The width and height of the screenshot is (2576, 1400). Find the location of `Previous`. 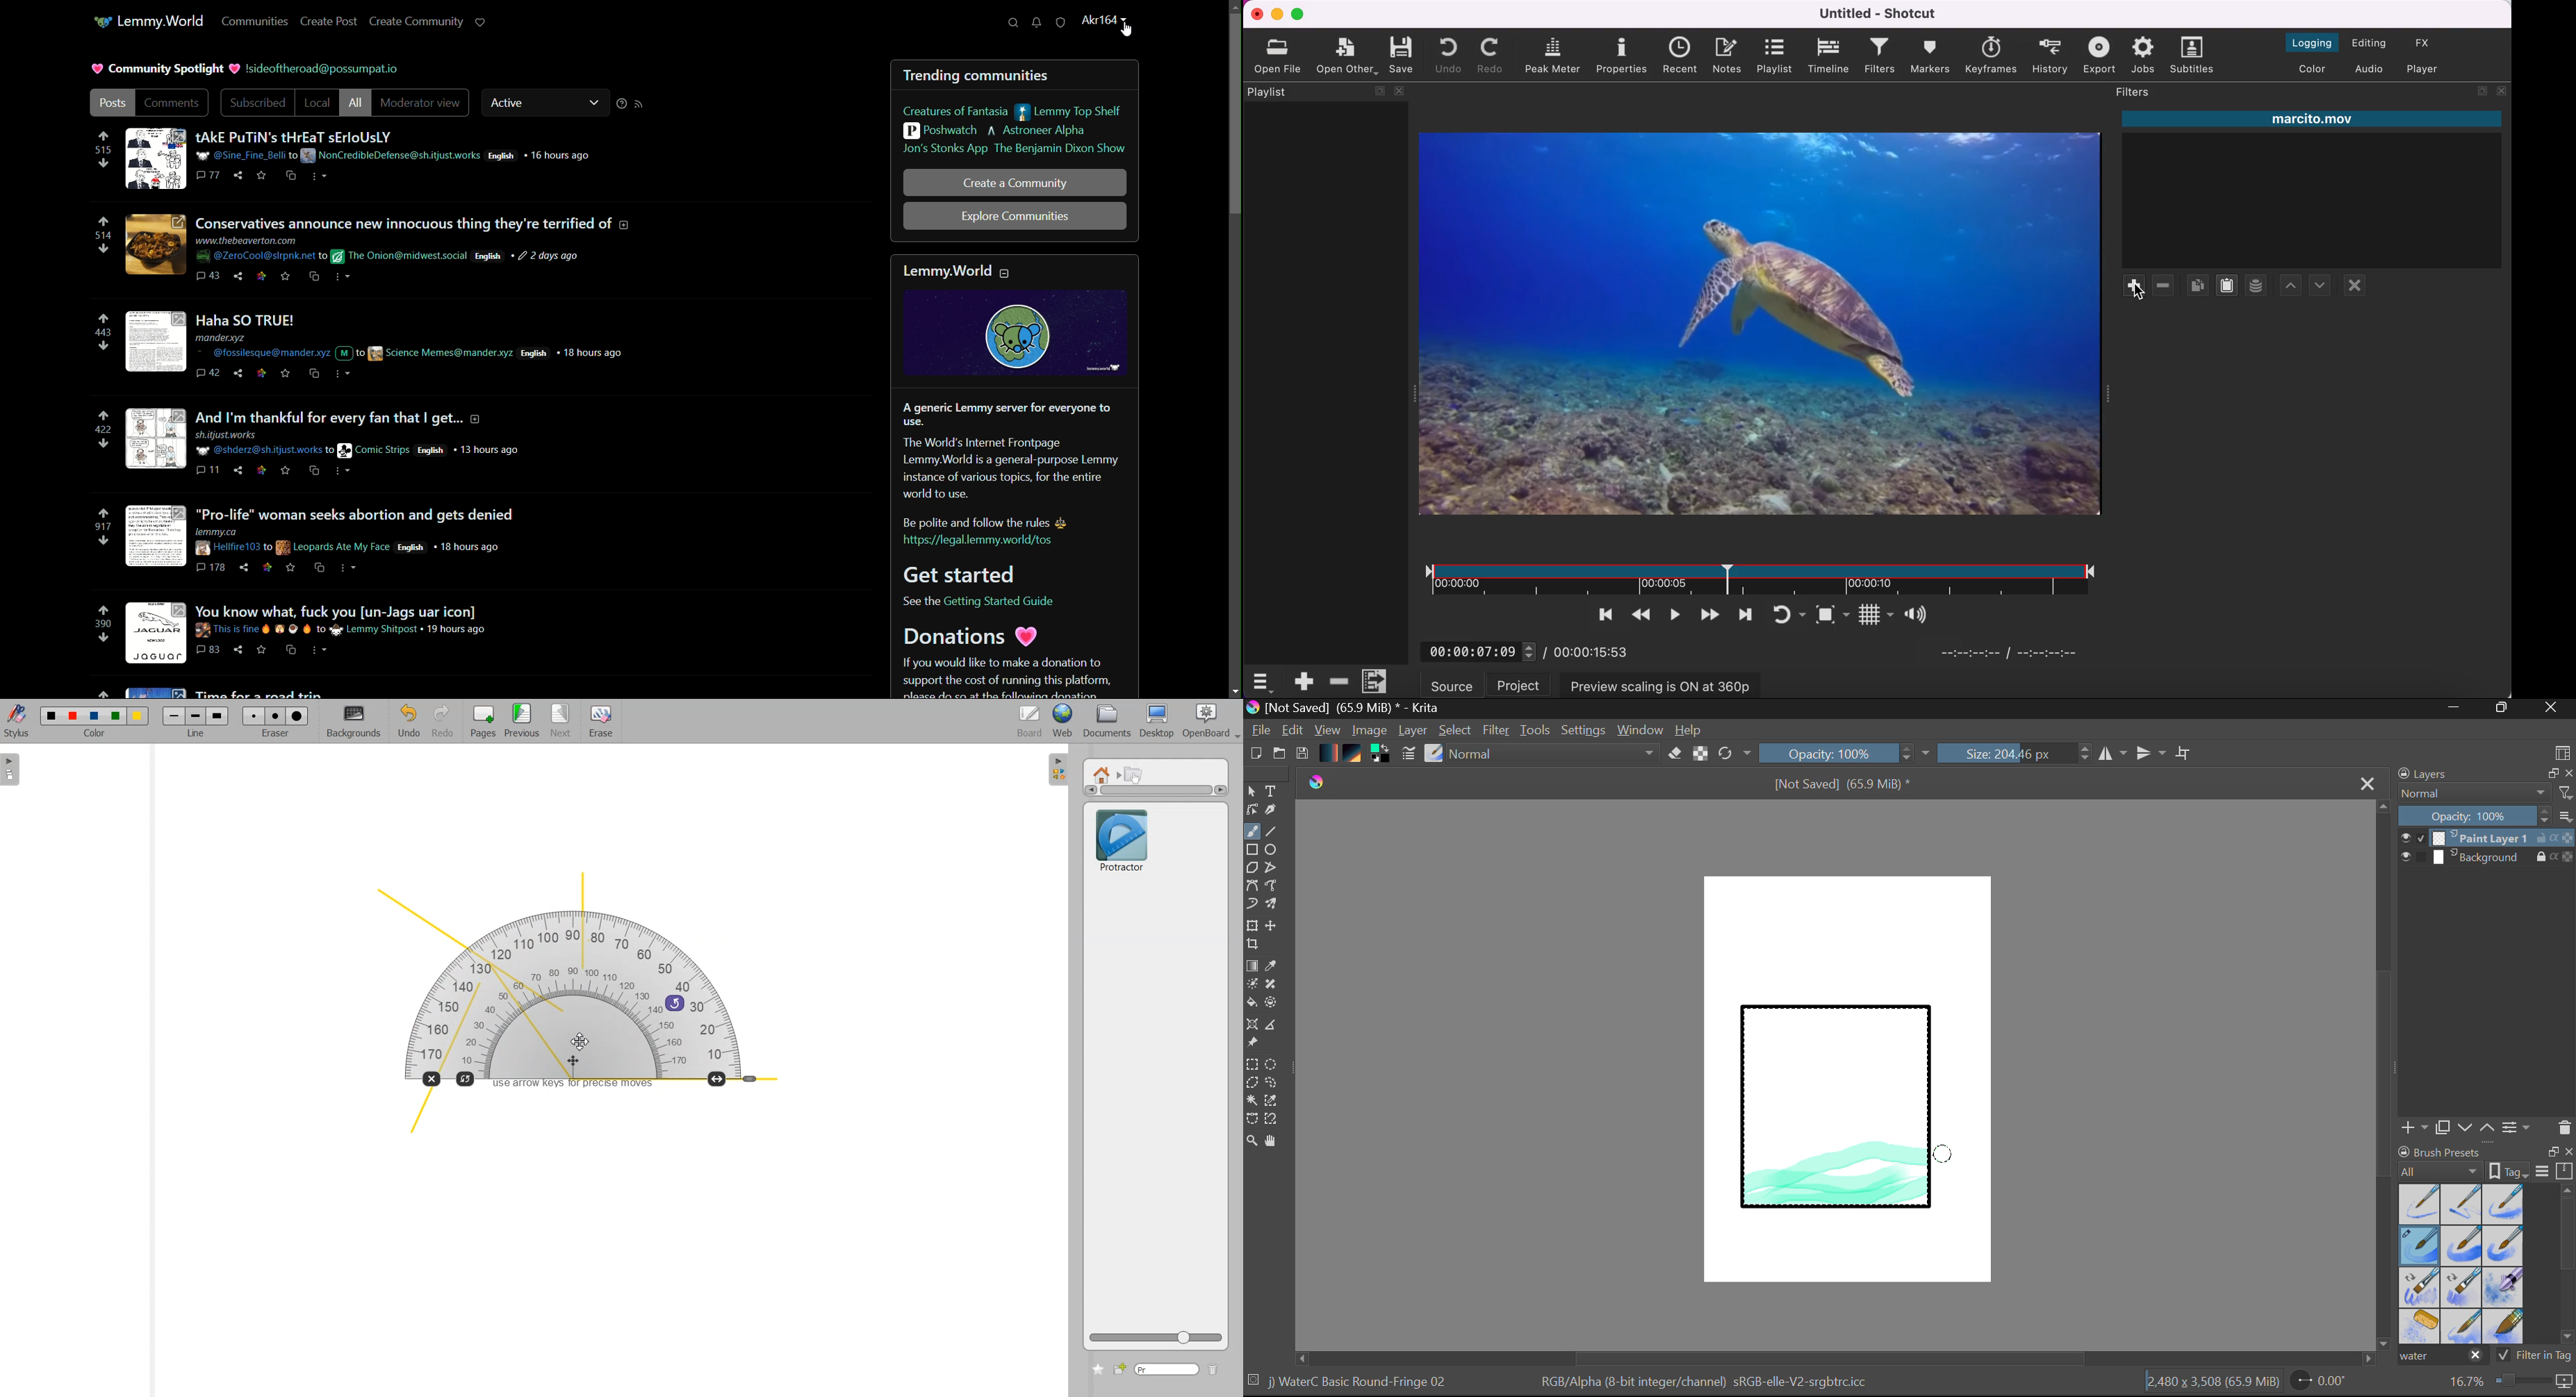

Previous is located at coordinates (524, 722).